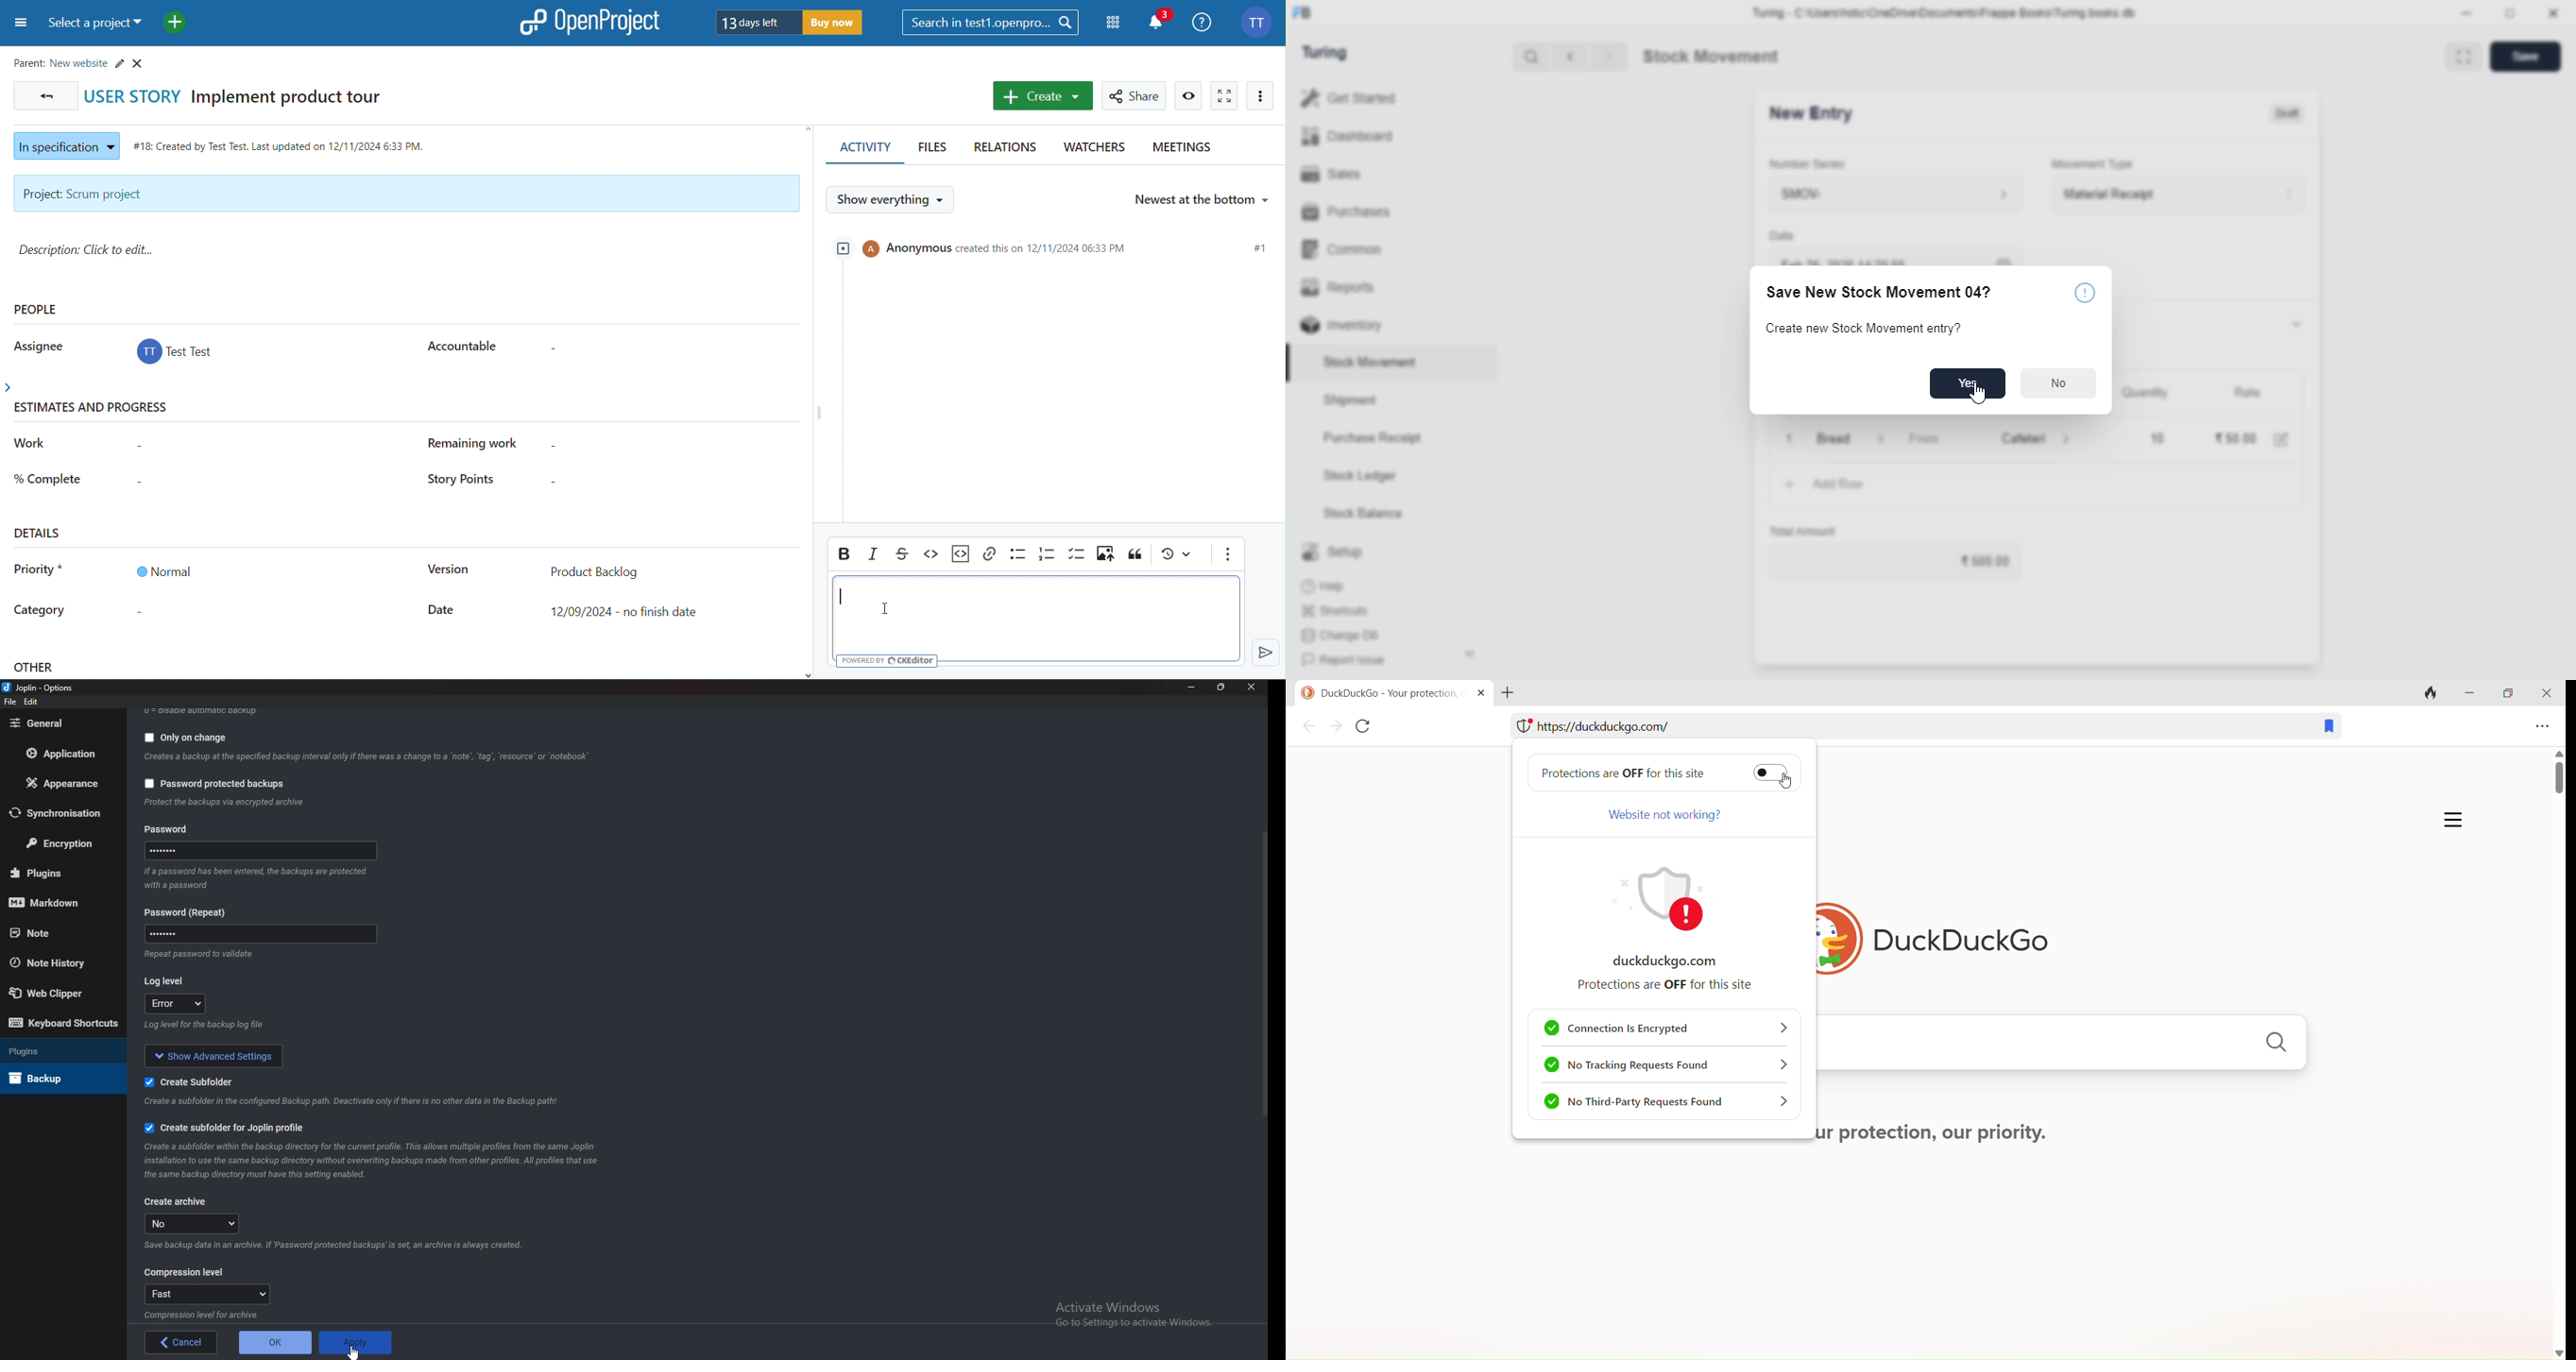 This screenshot has height=1372, width=2576. I want to click on Story Points, so click(458, 480).